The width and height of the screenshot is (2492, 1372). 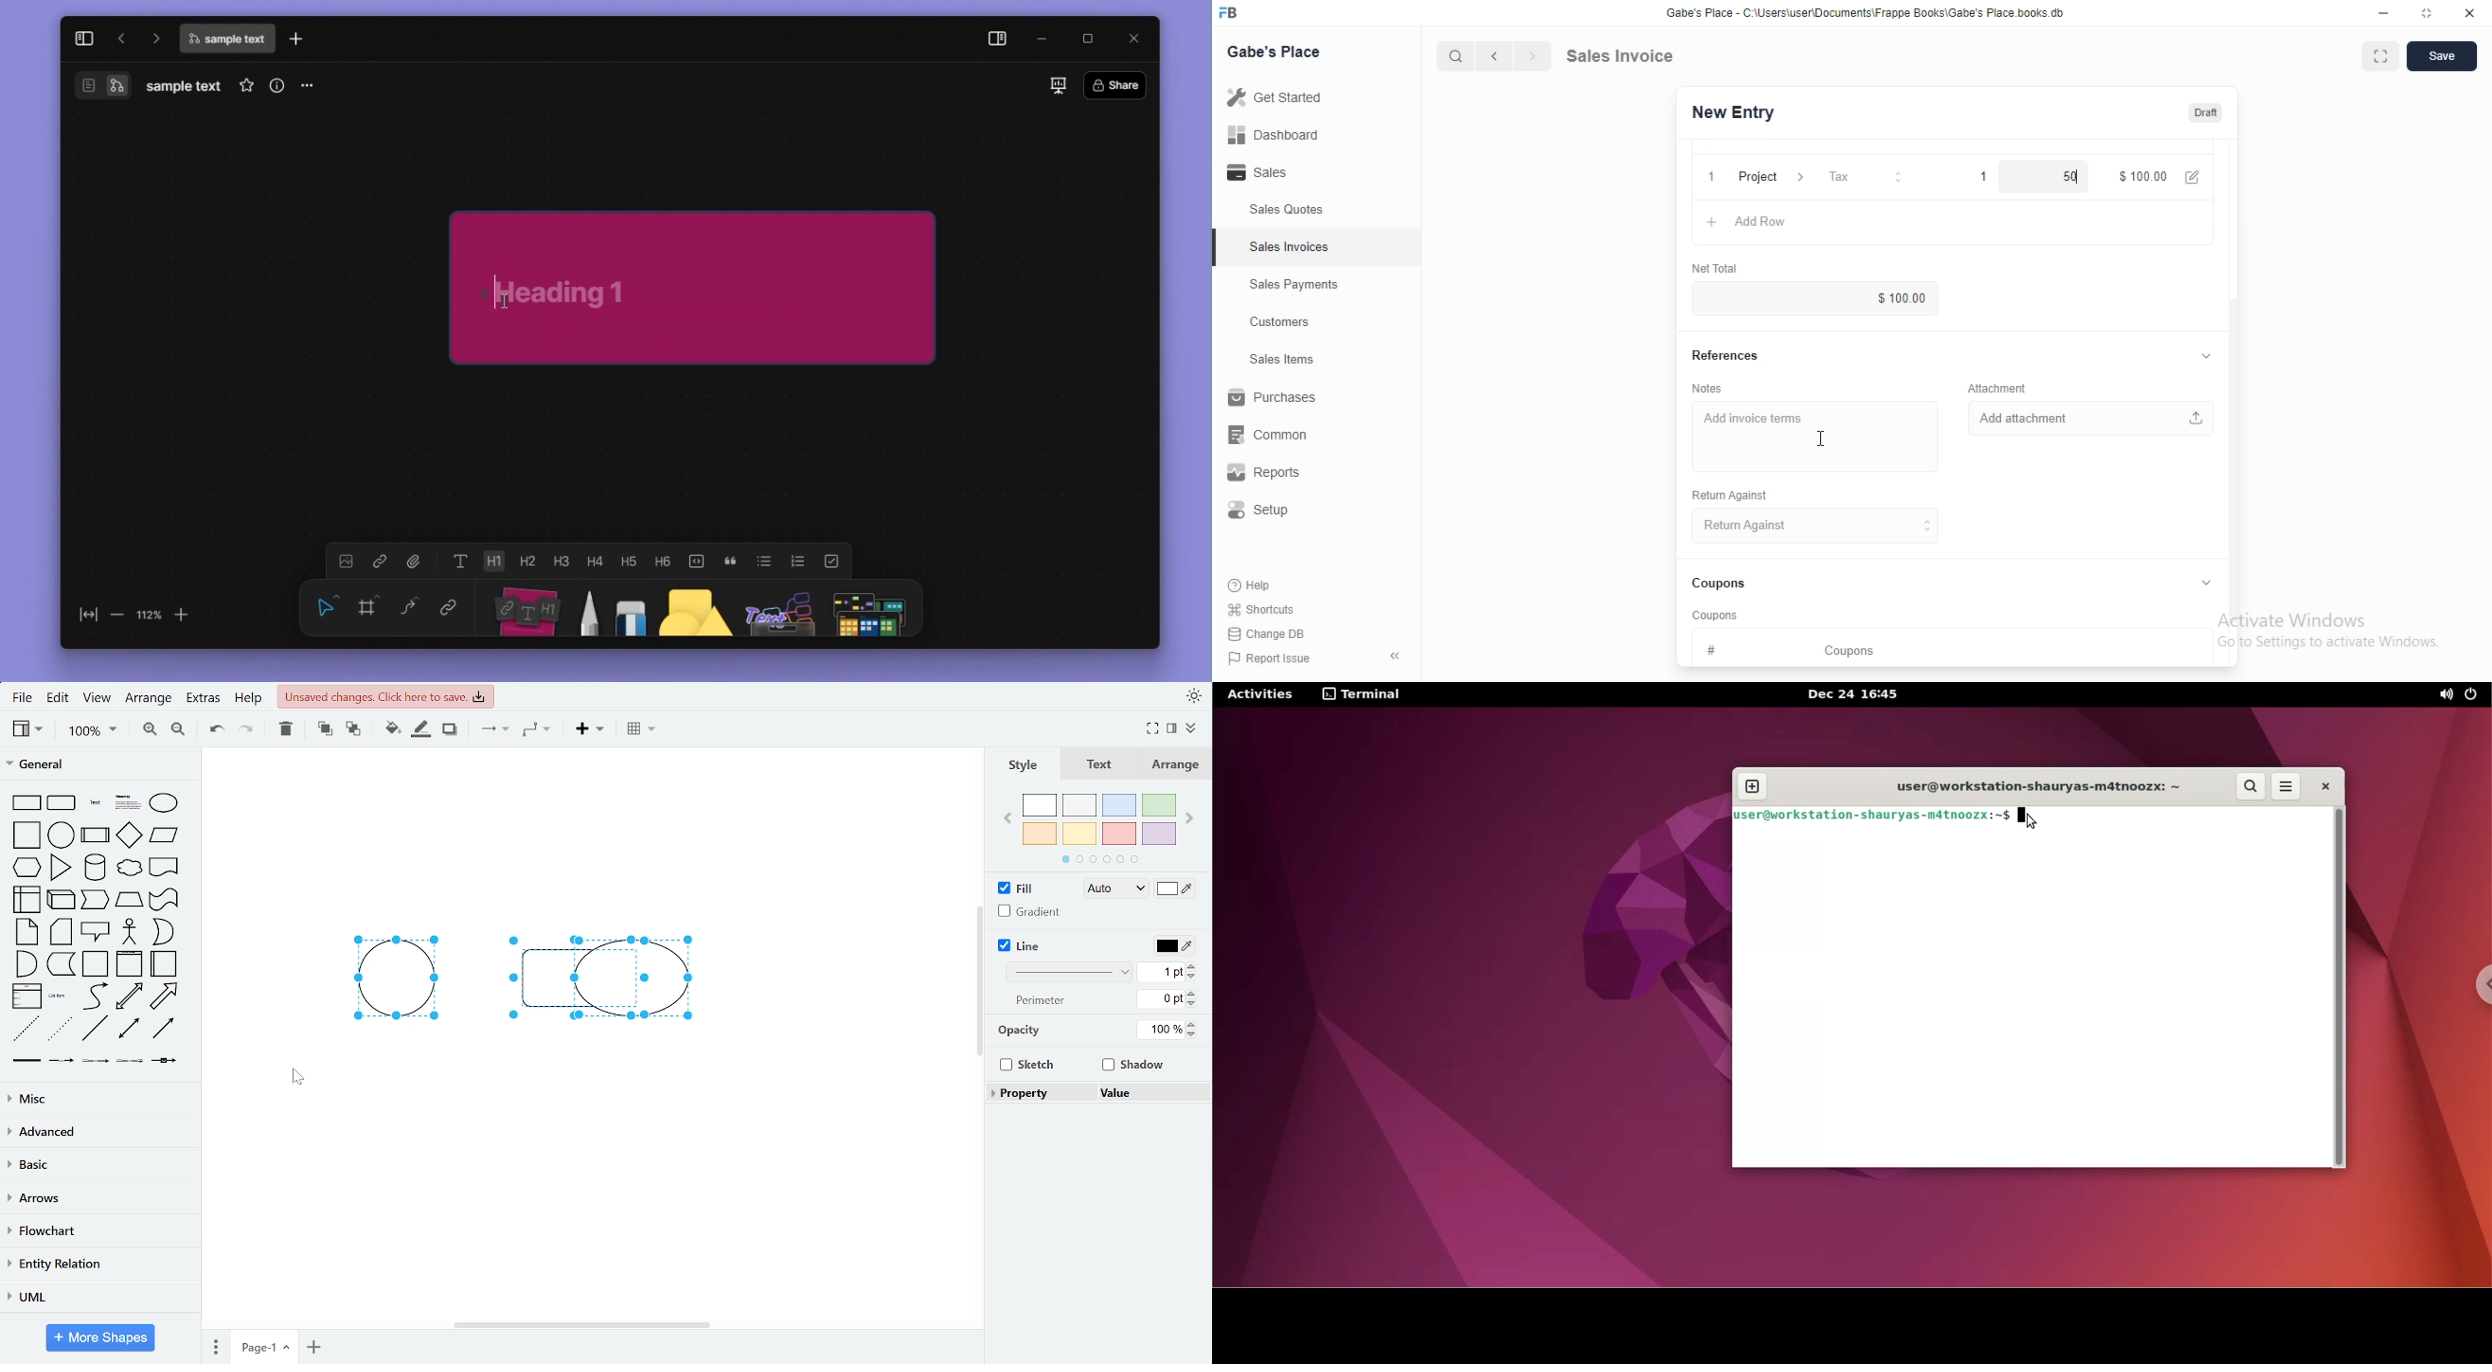 I want to click on ash, so click(x=1080, y=804).